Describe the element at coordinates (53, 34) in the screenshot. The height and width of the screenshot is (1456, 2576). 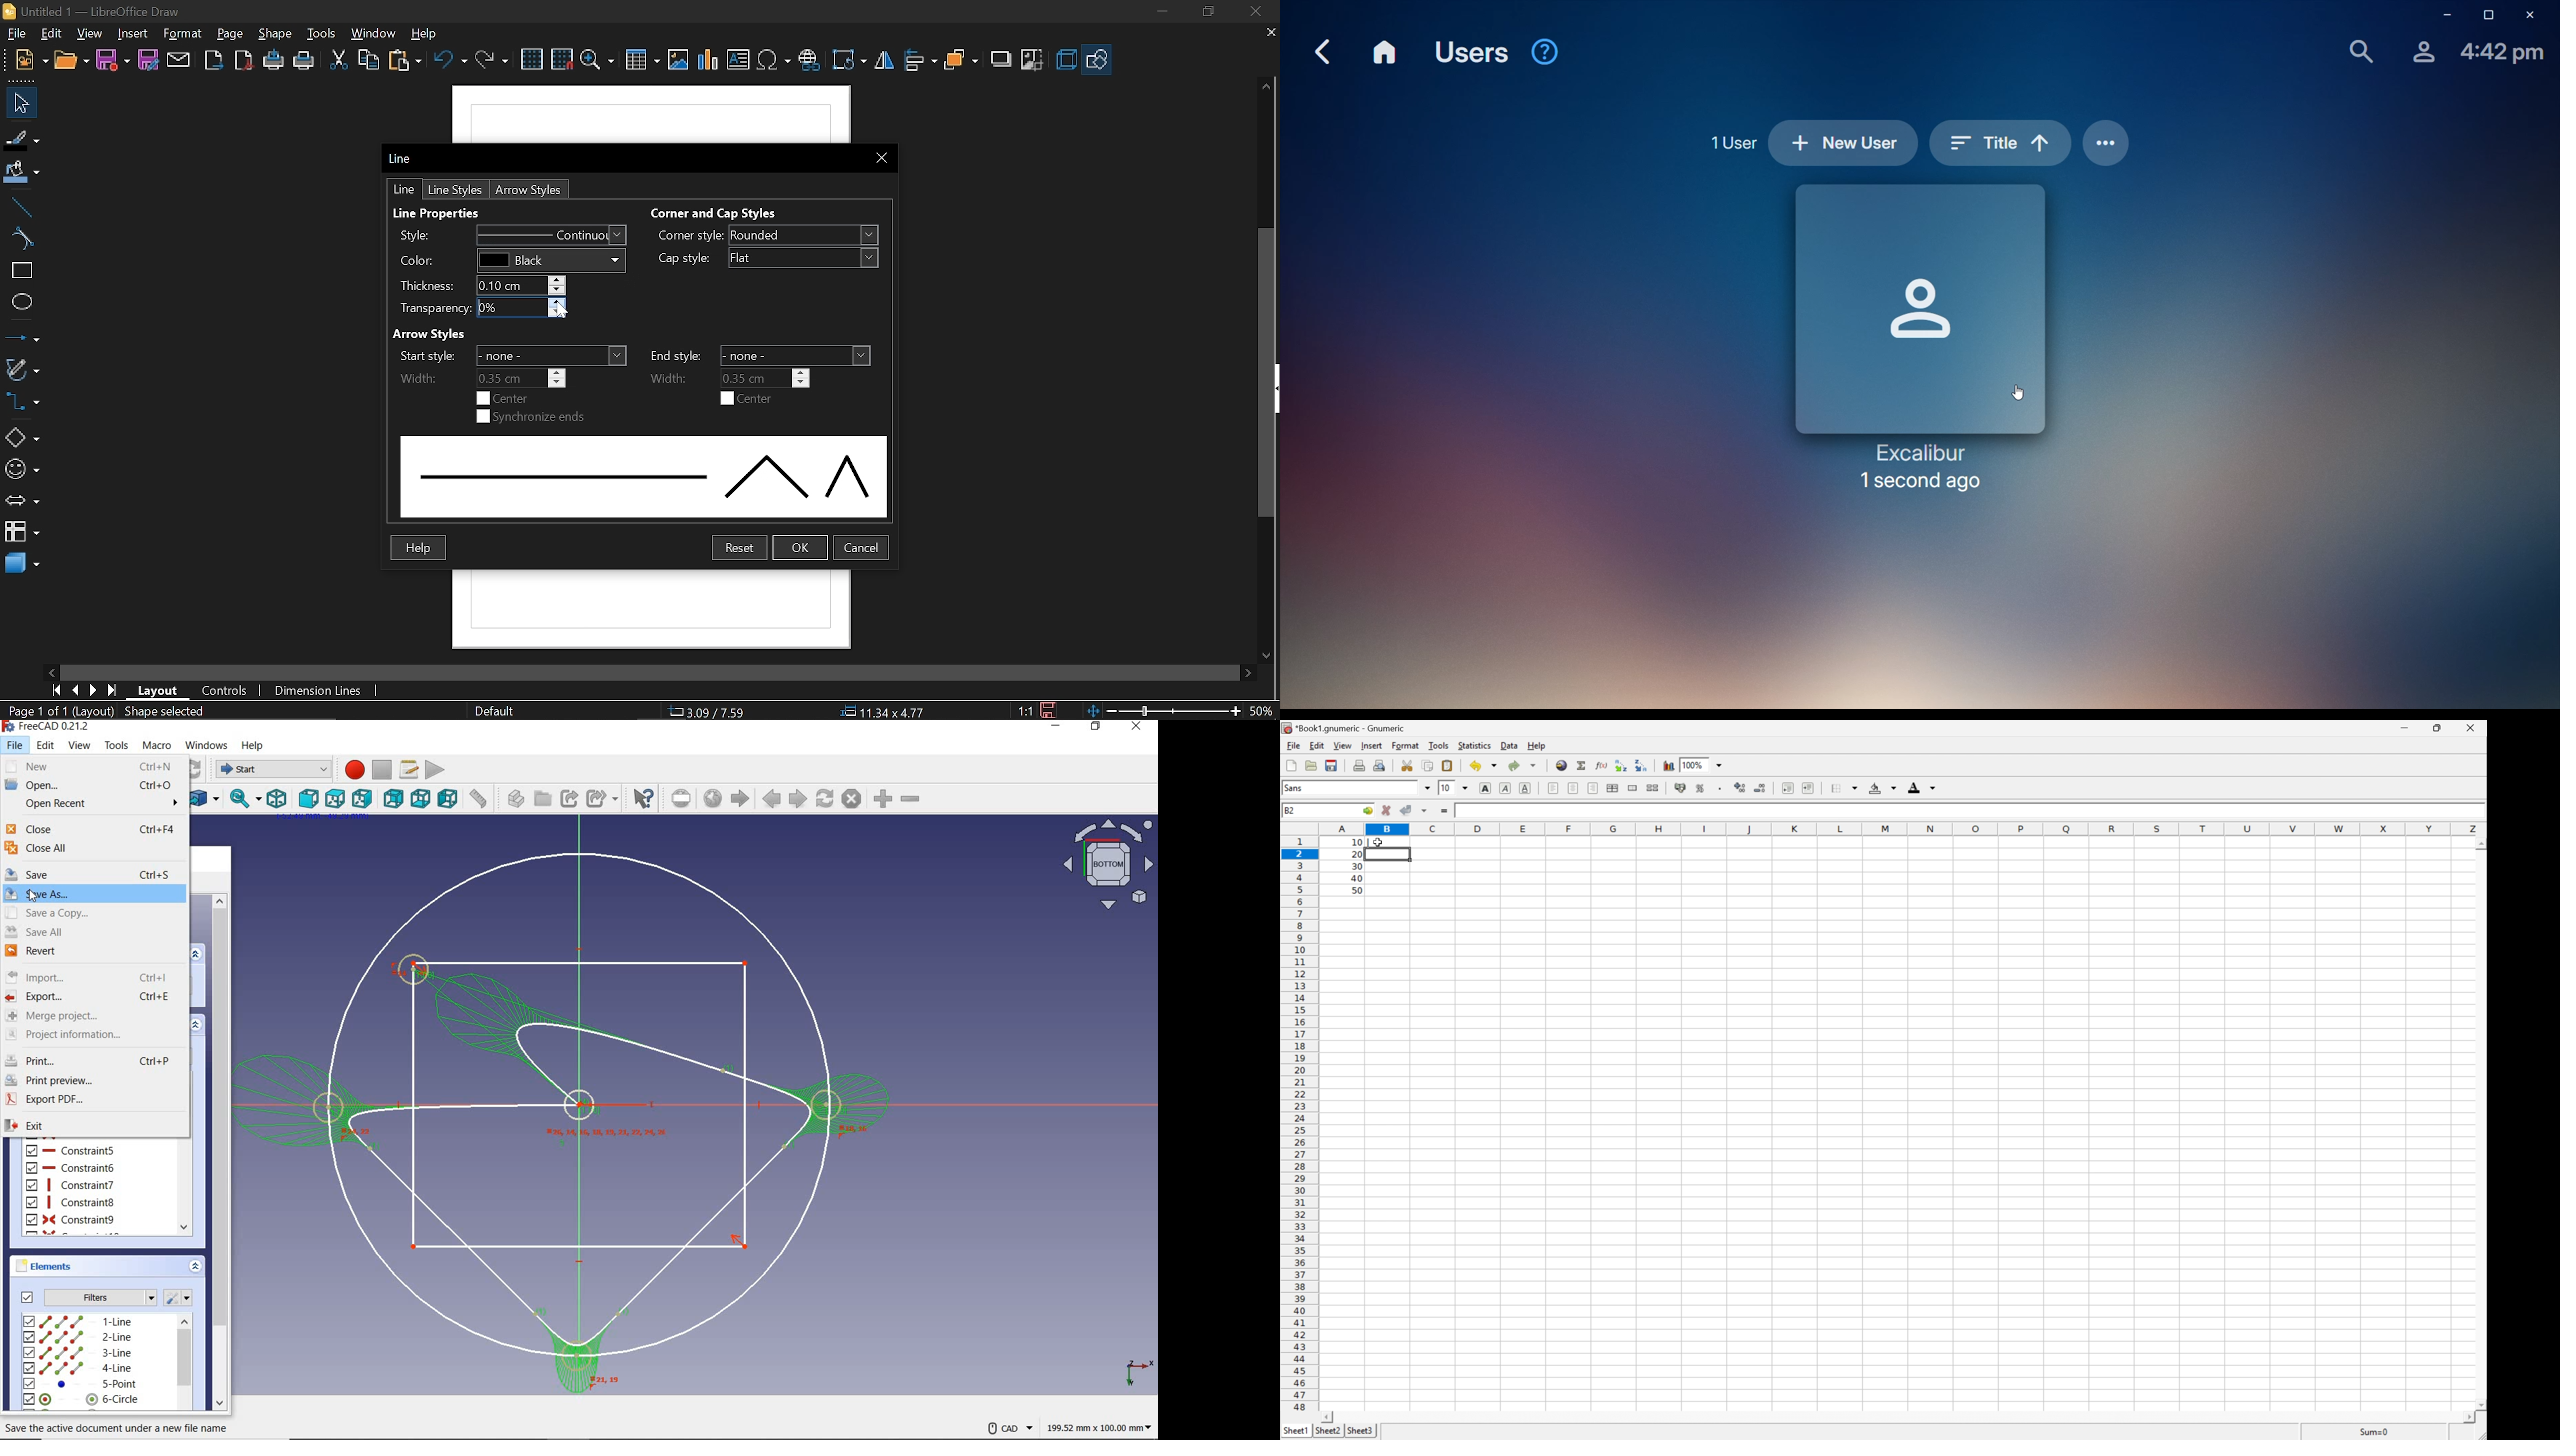
I see `edit` at that location.